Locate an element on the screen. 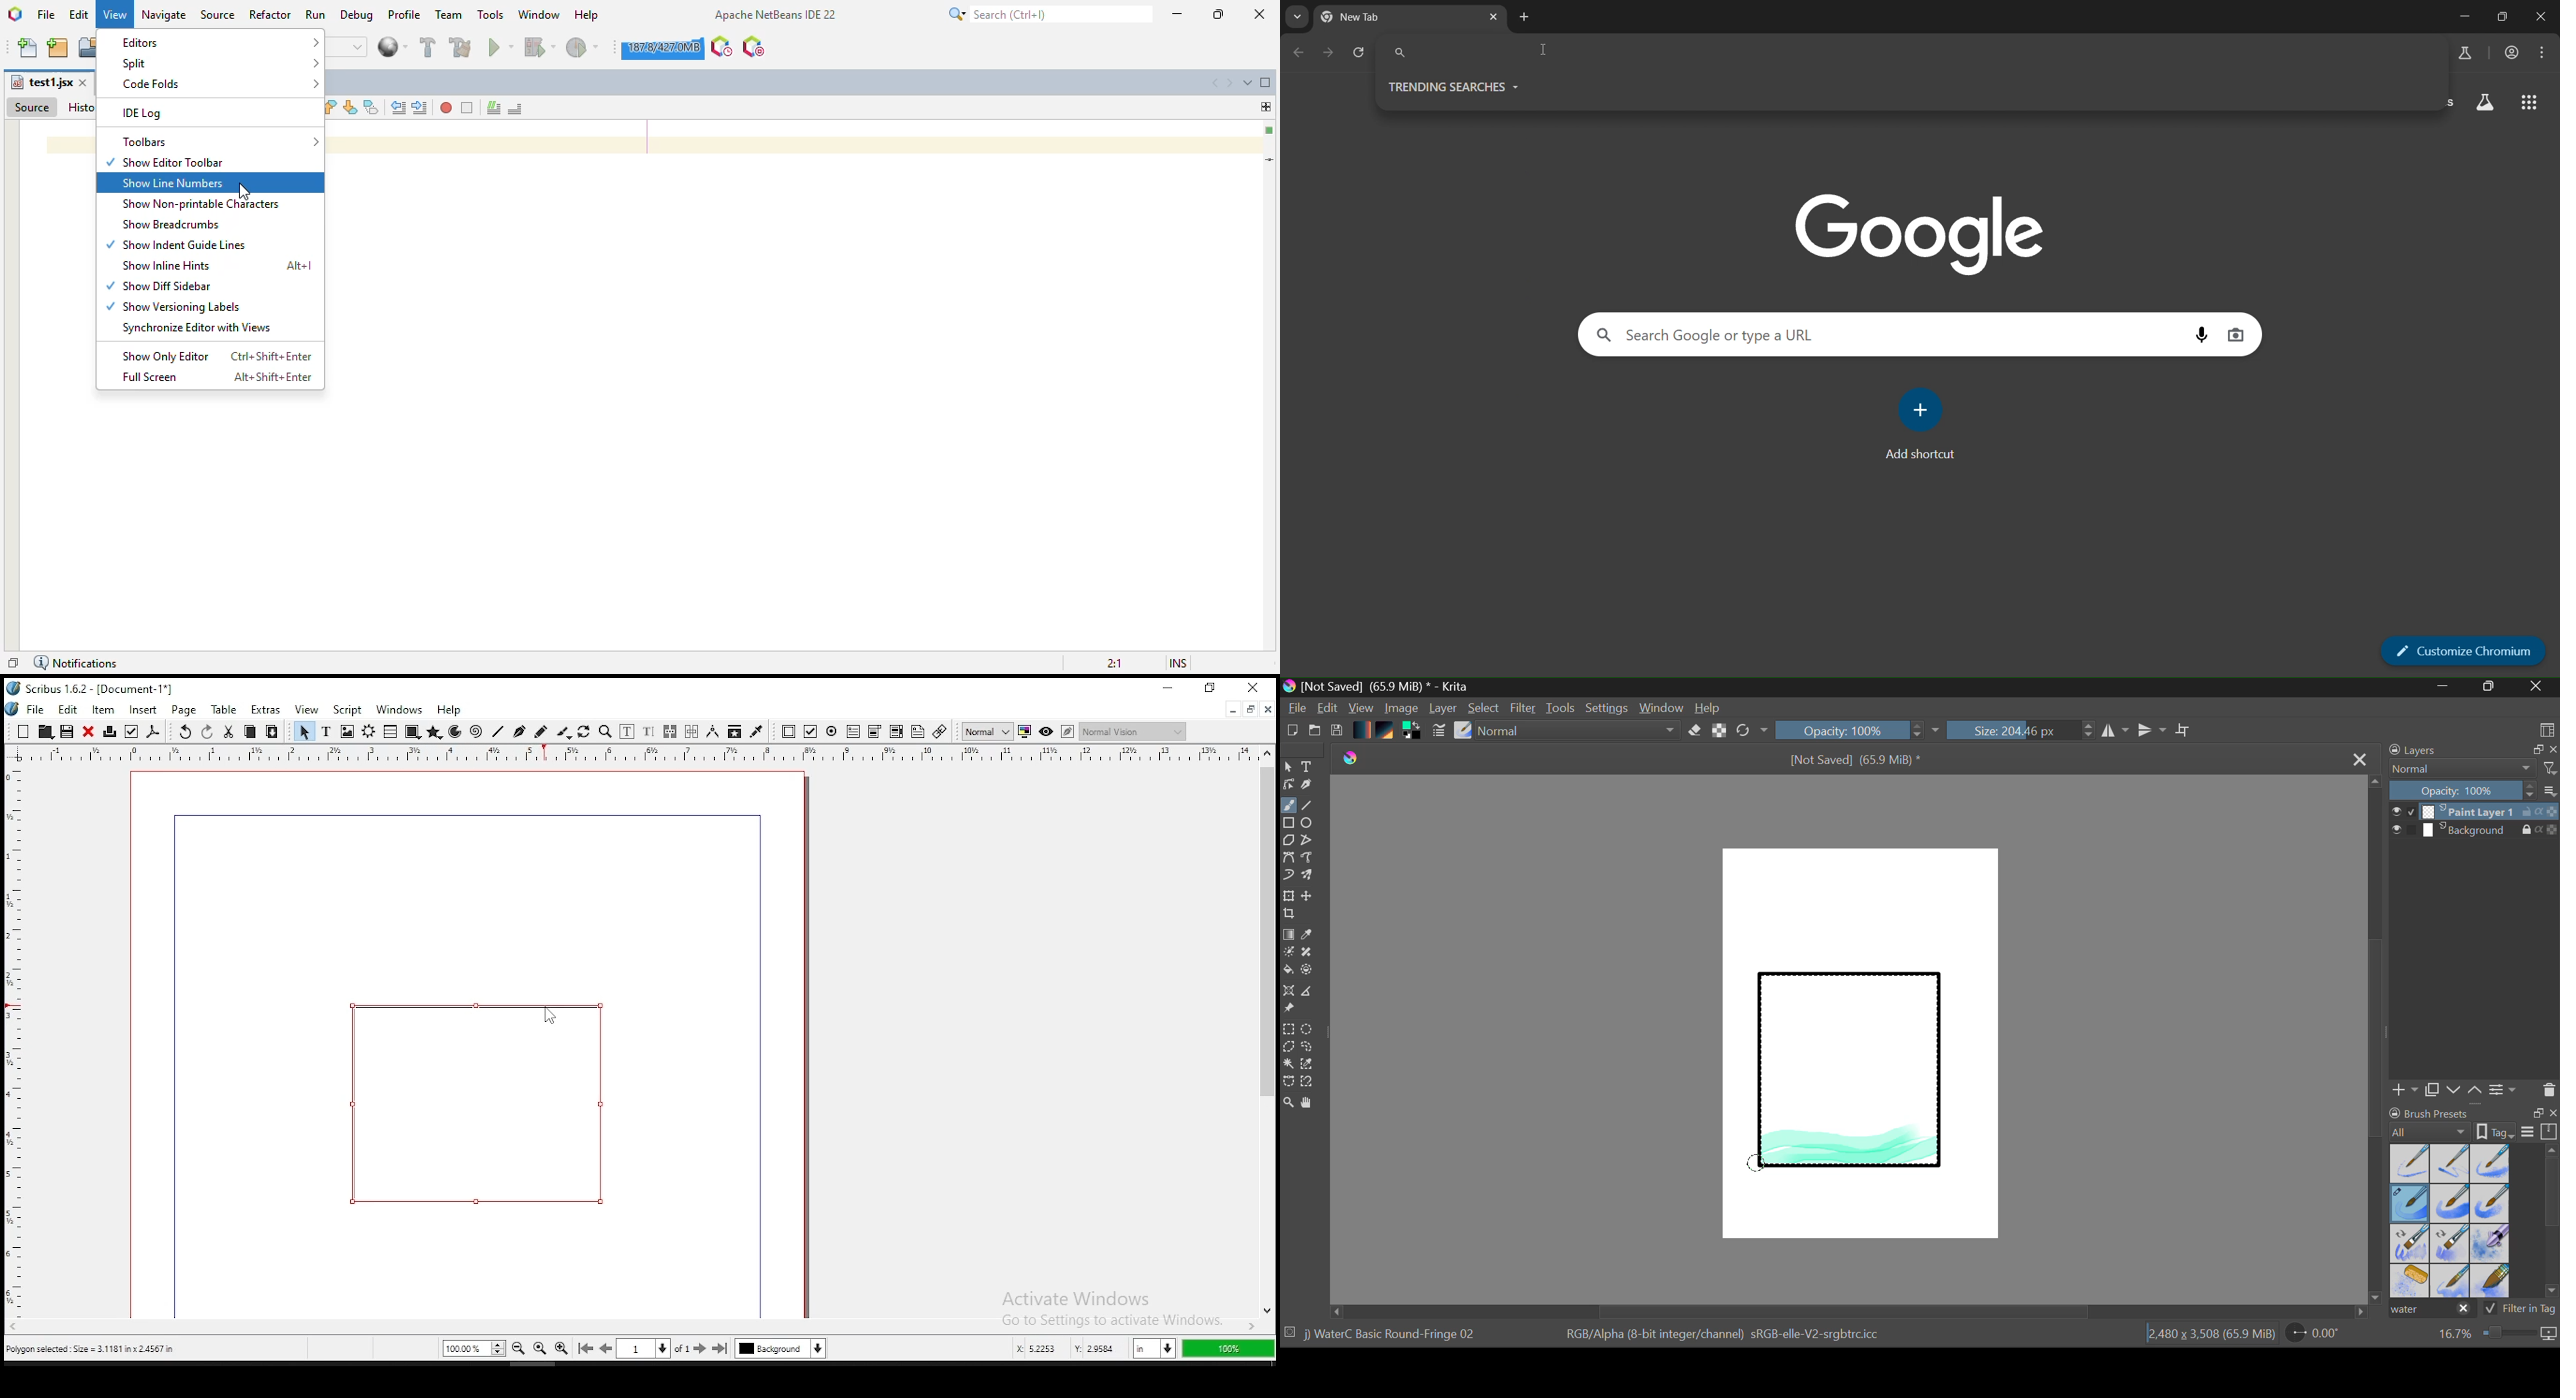 The width and height of the screenshot is (2576, 1400). arc is located at coordinates (456, 732).